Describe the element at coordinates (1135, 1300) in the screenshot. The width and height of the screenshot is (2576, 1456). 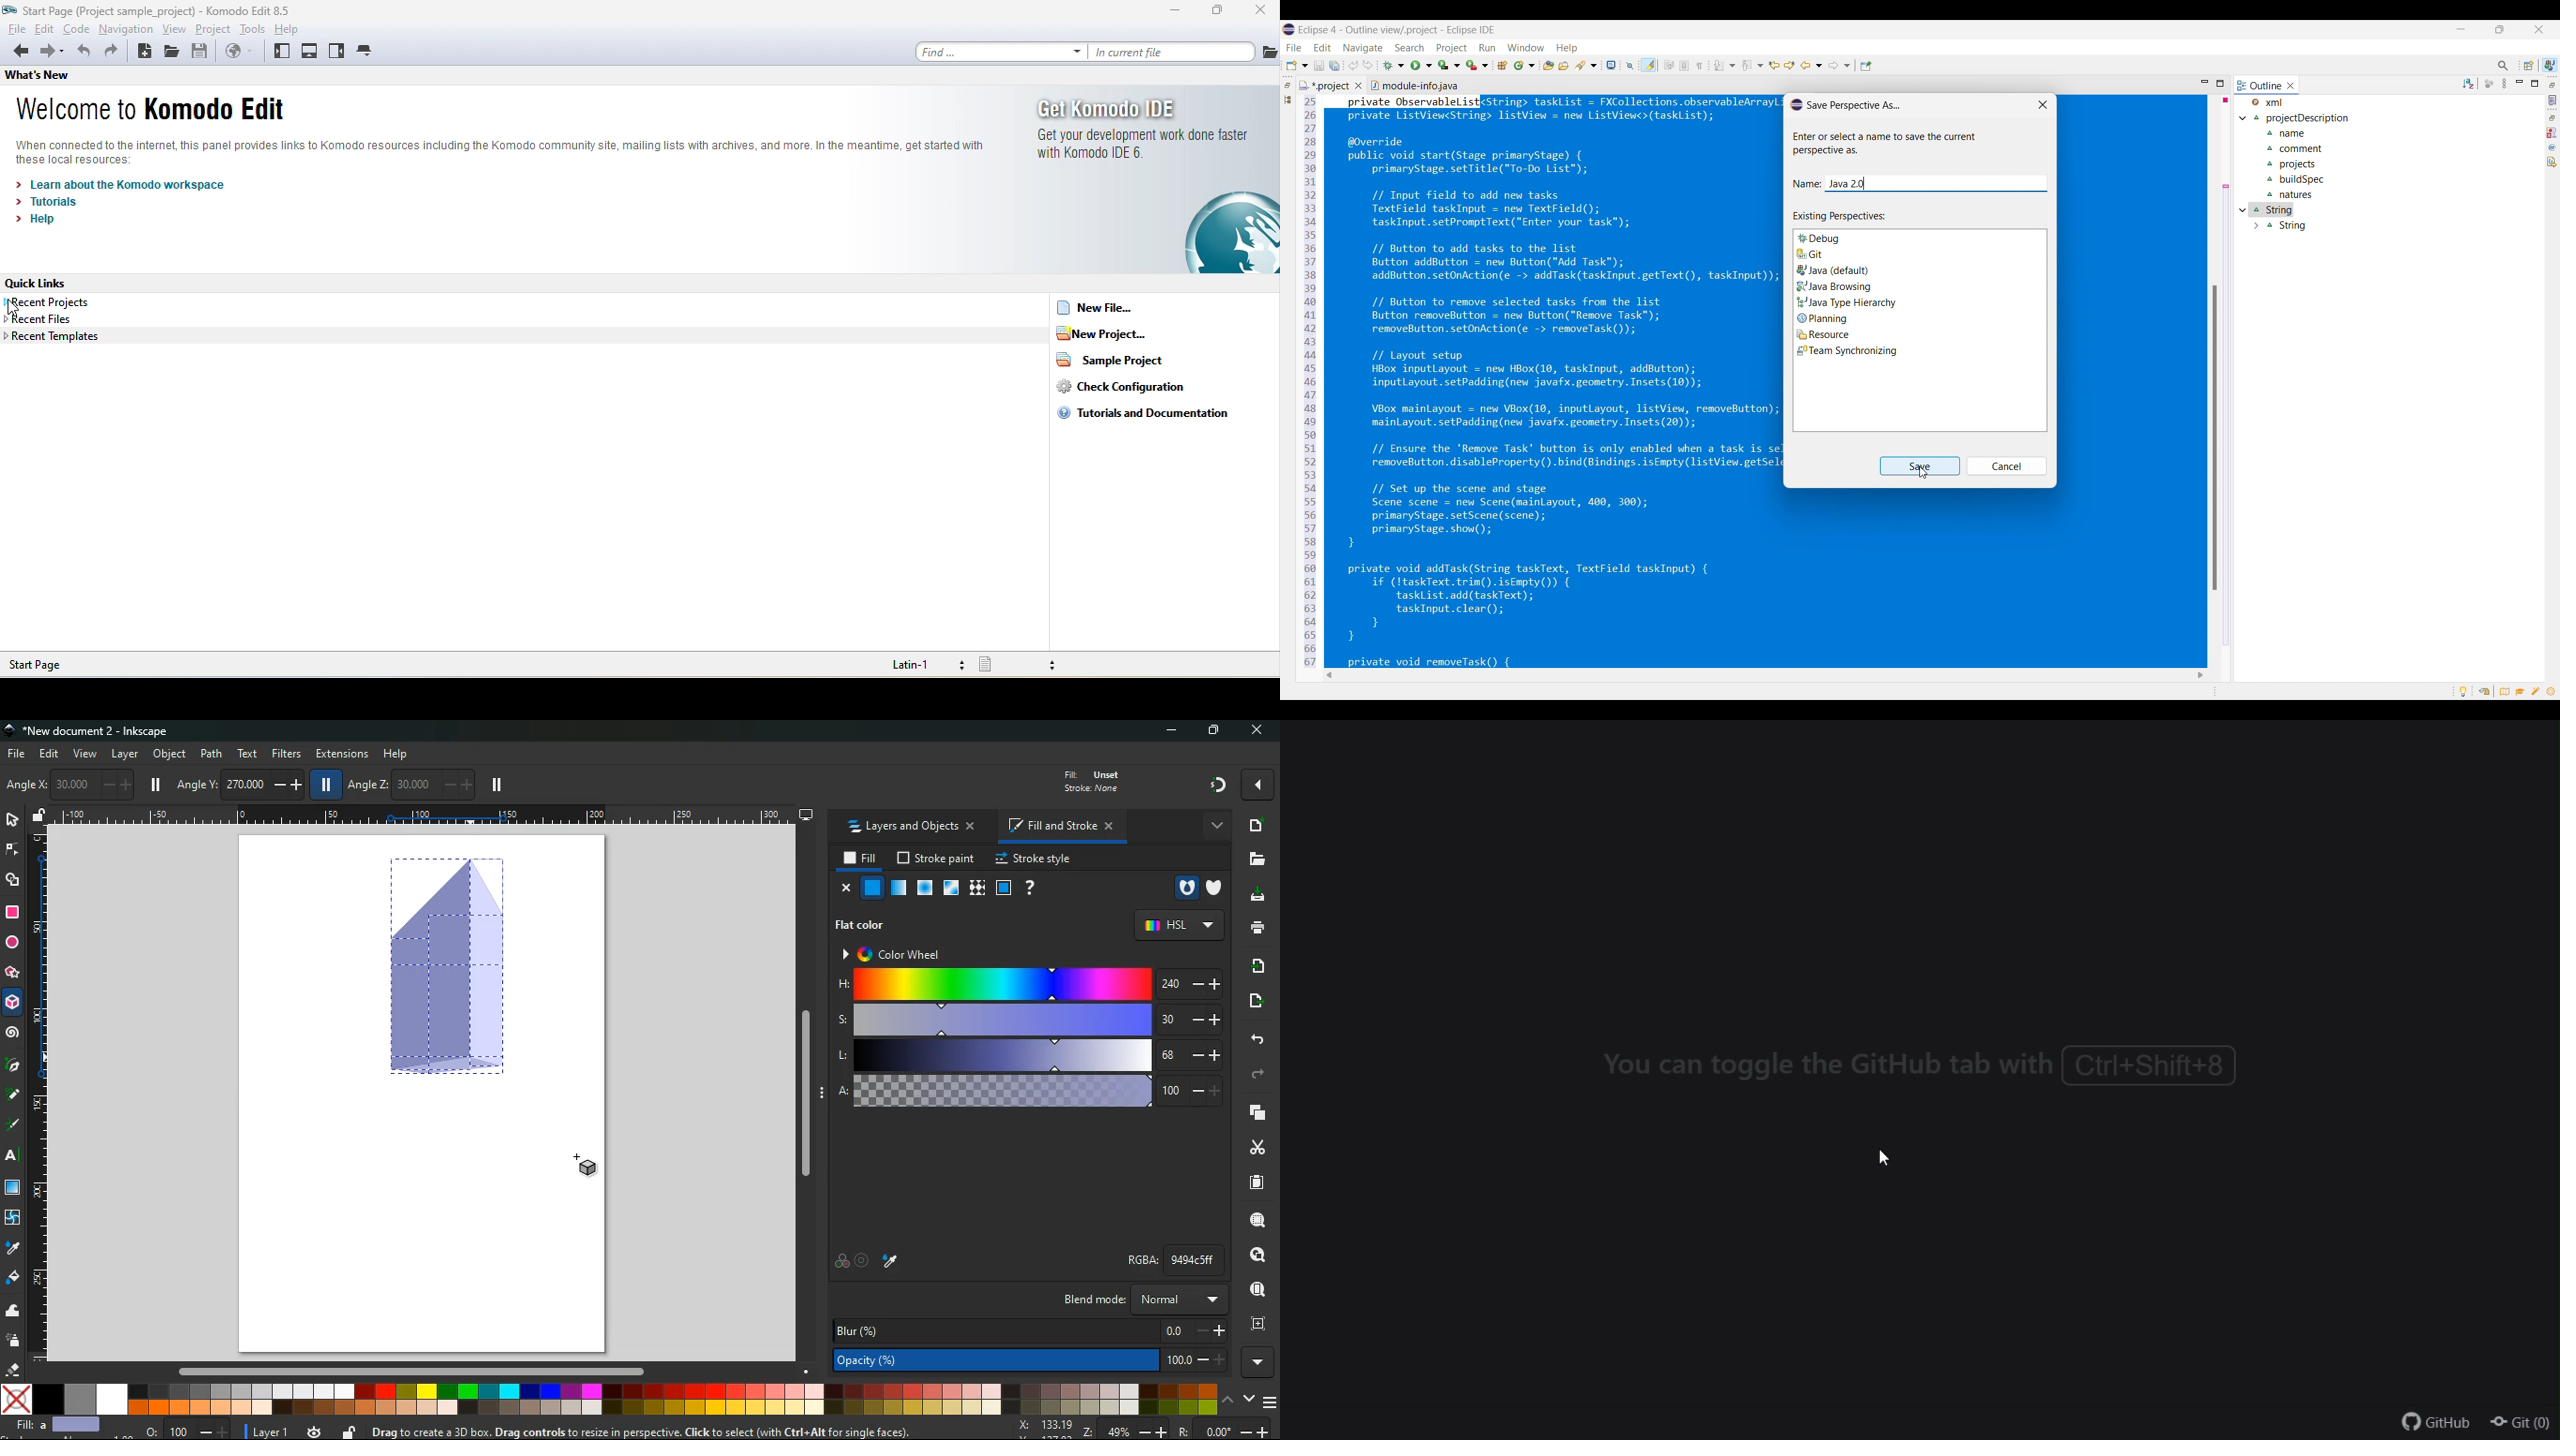
I see `blend mode` at that location.